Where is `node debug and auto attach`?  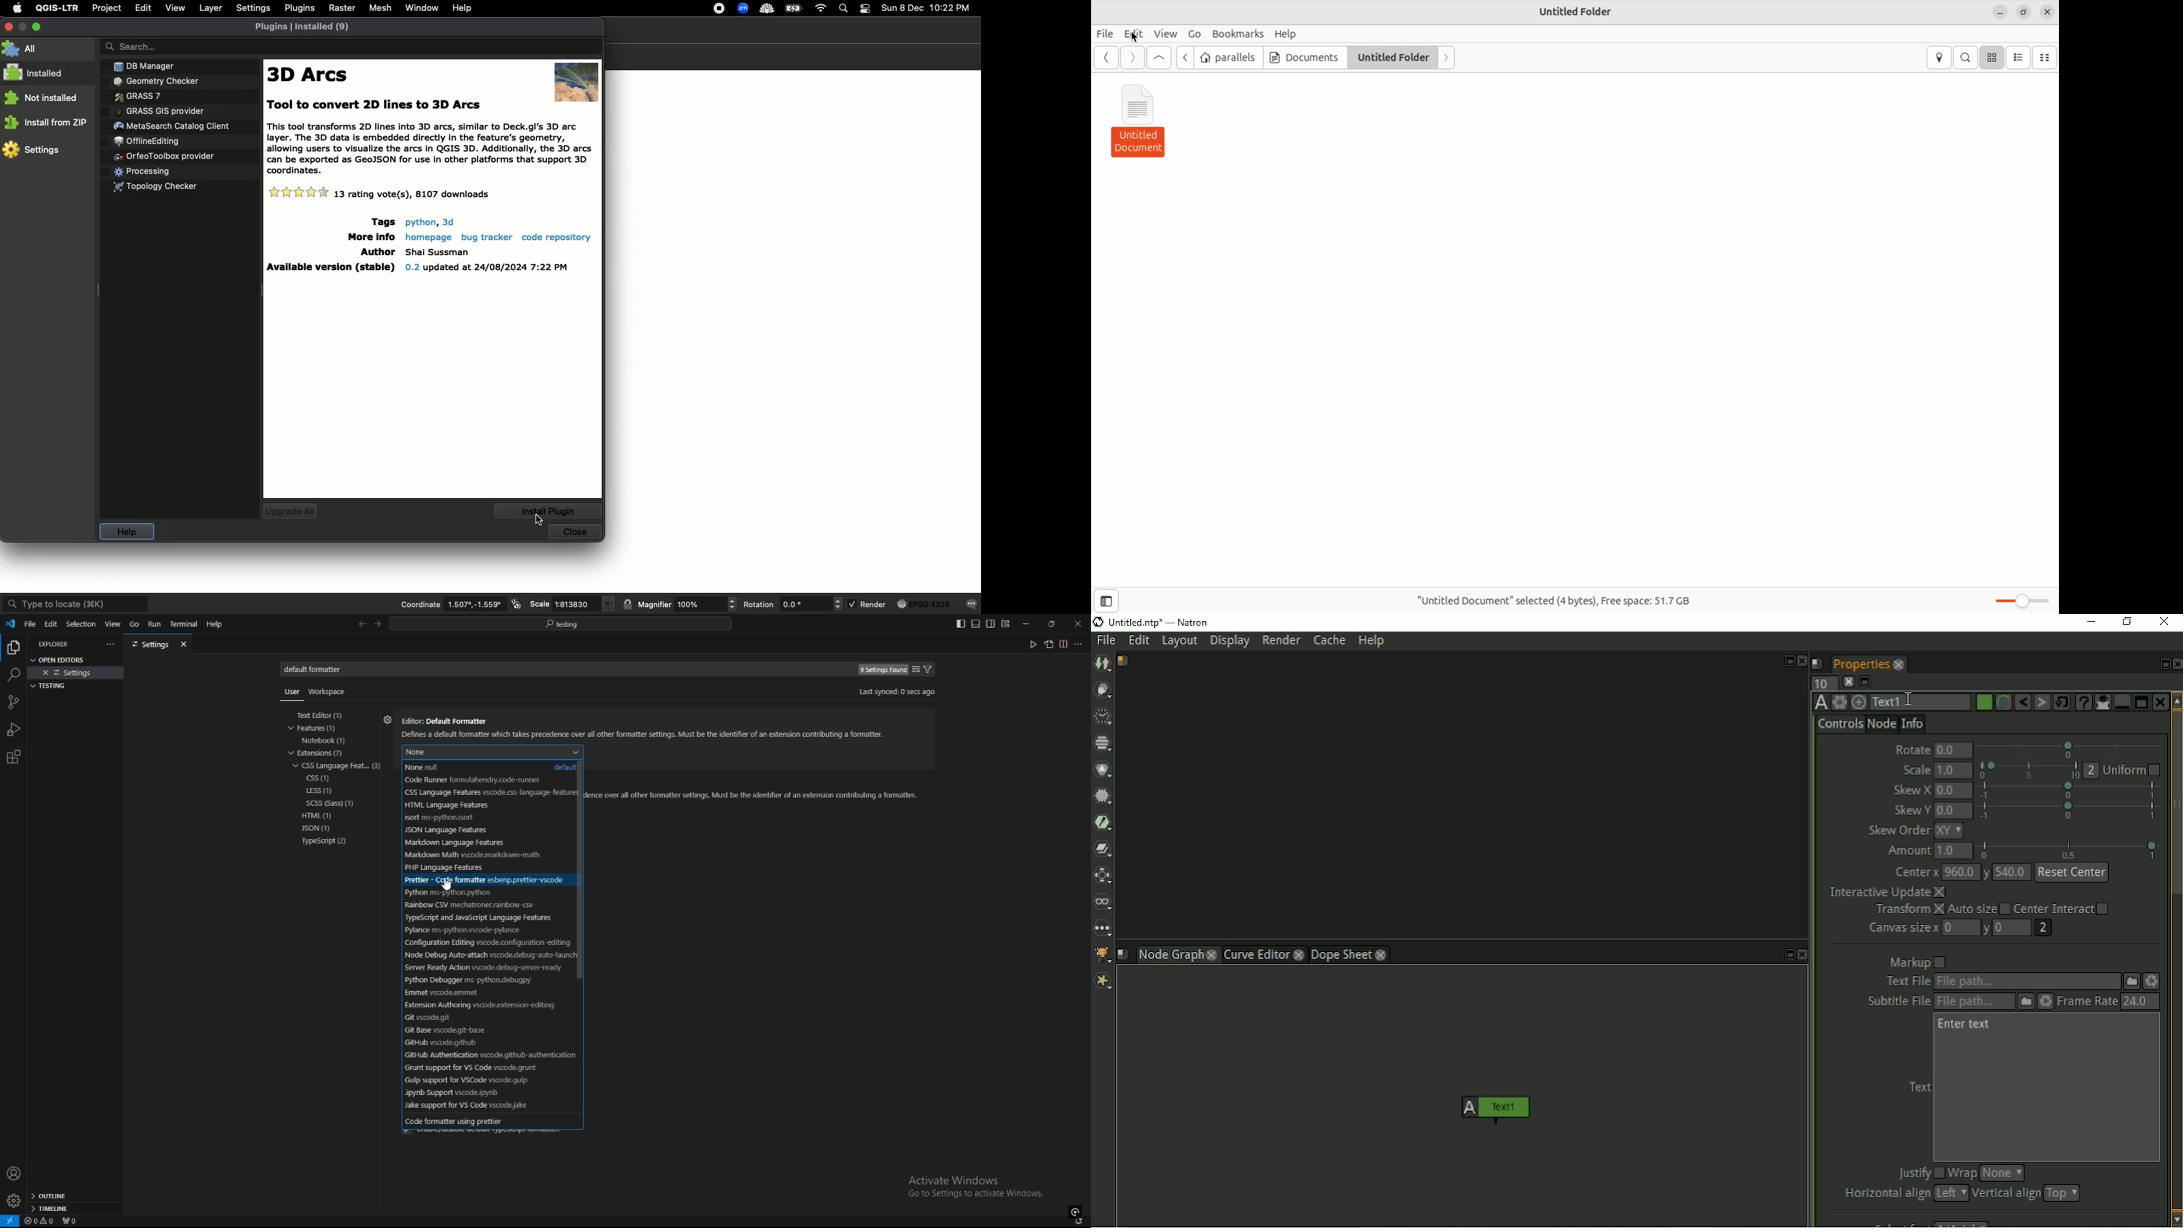
node debug and auto attach is located at coordinates (486, 955).